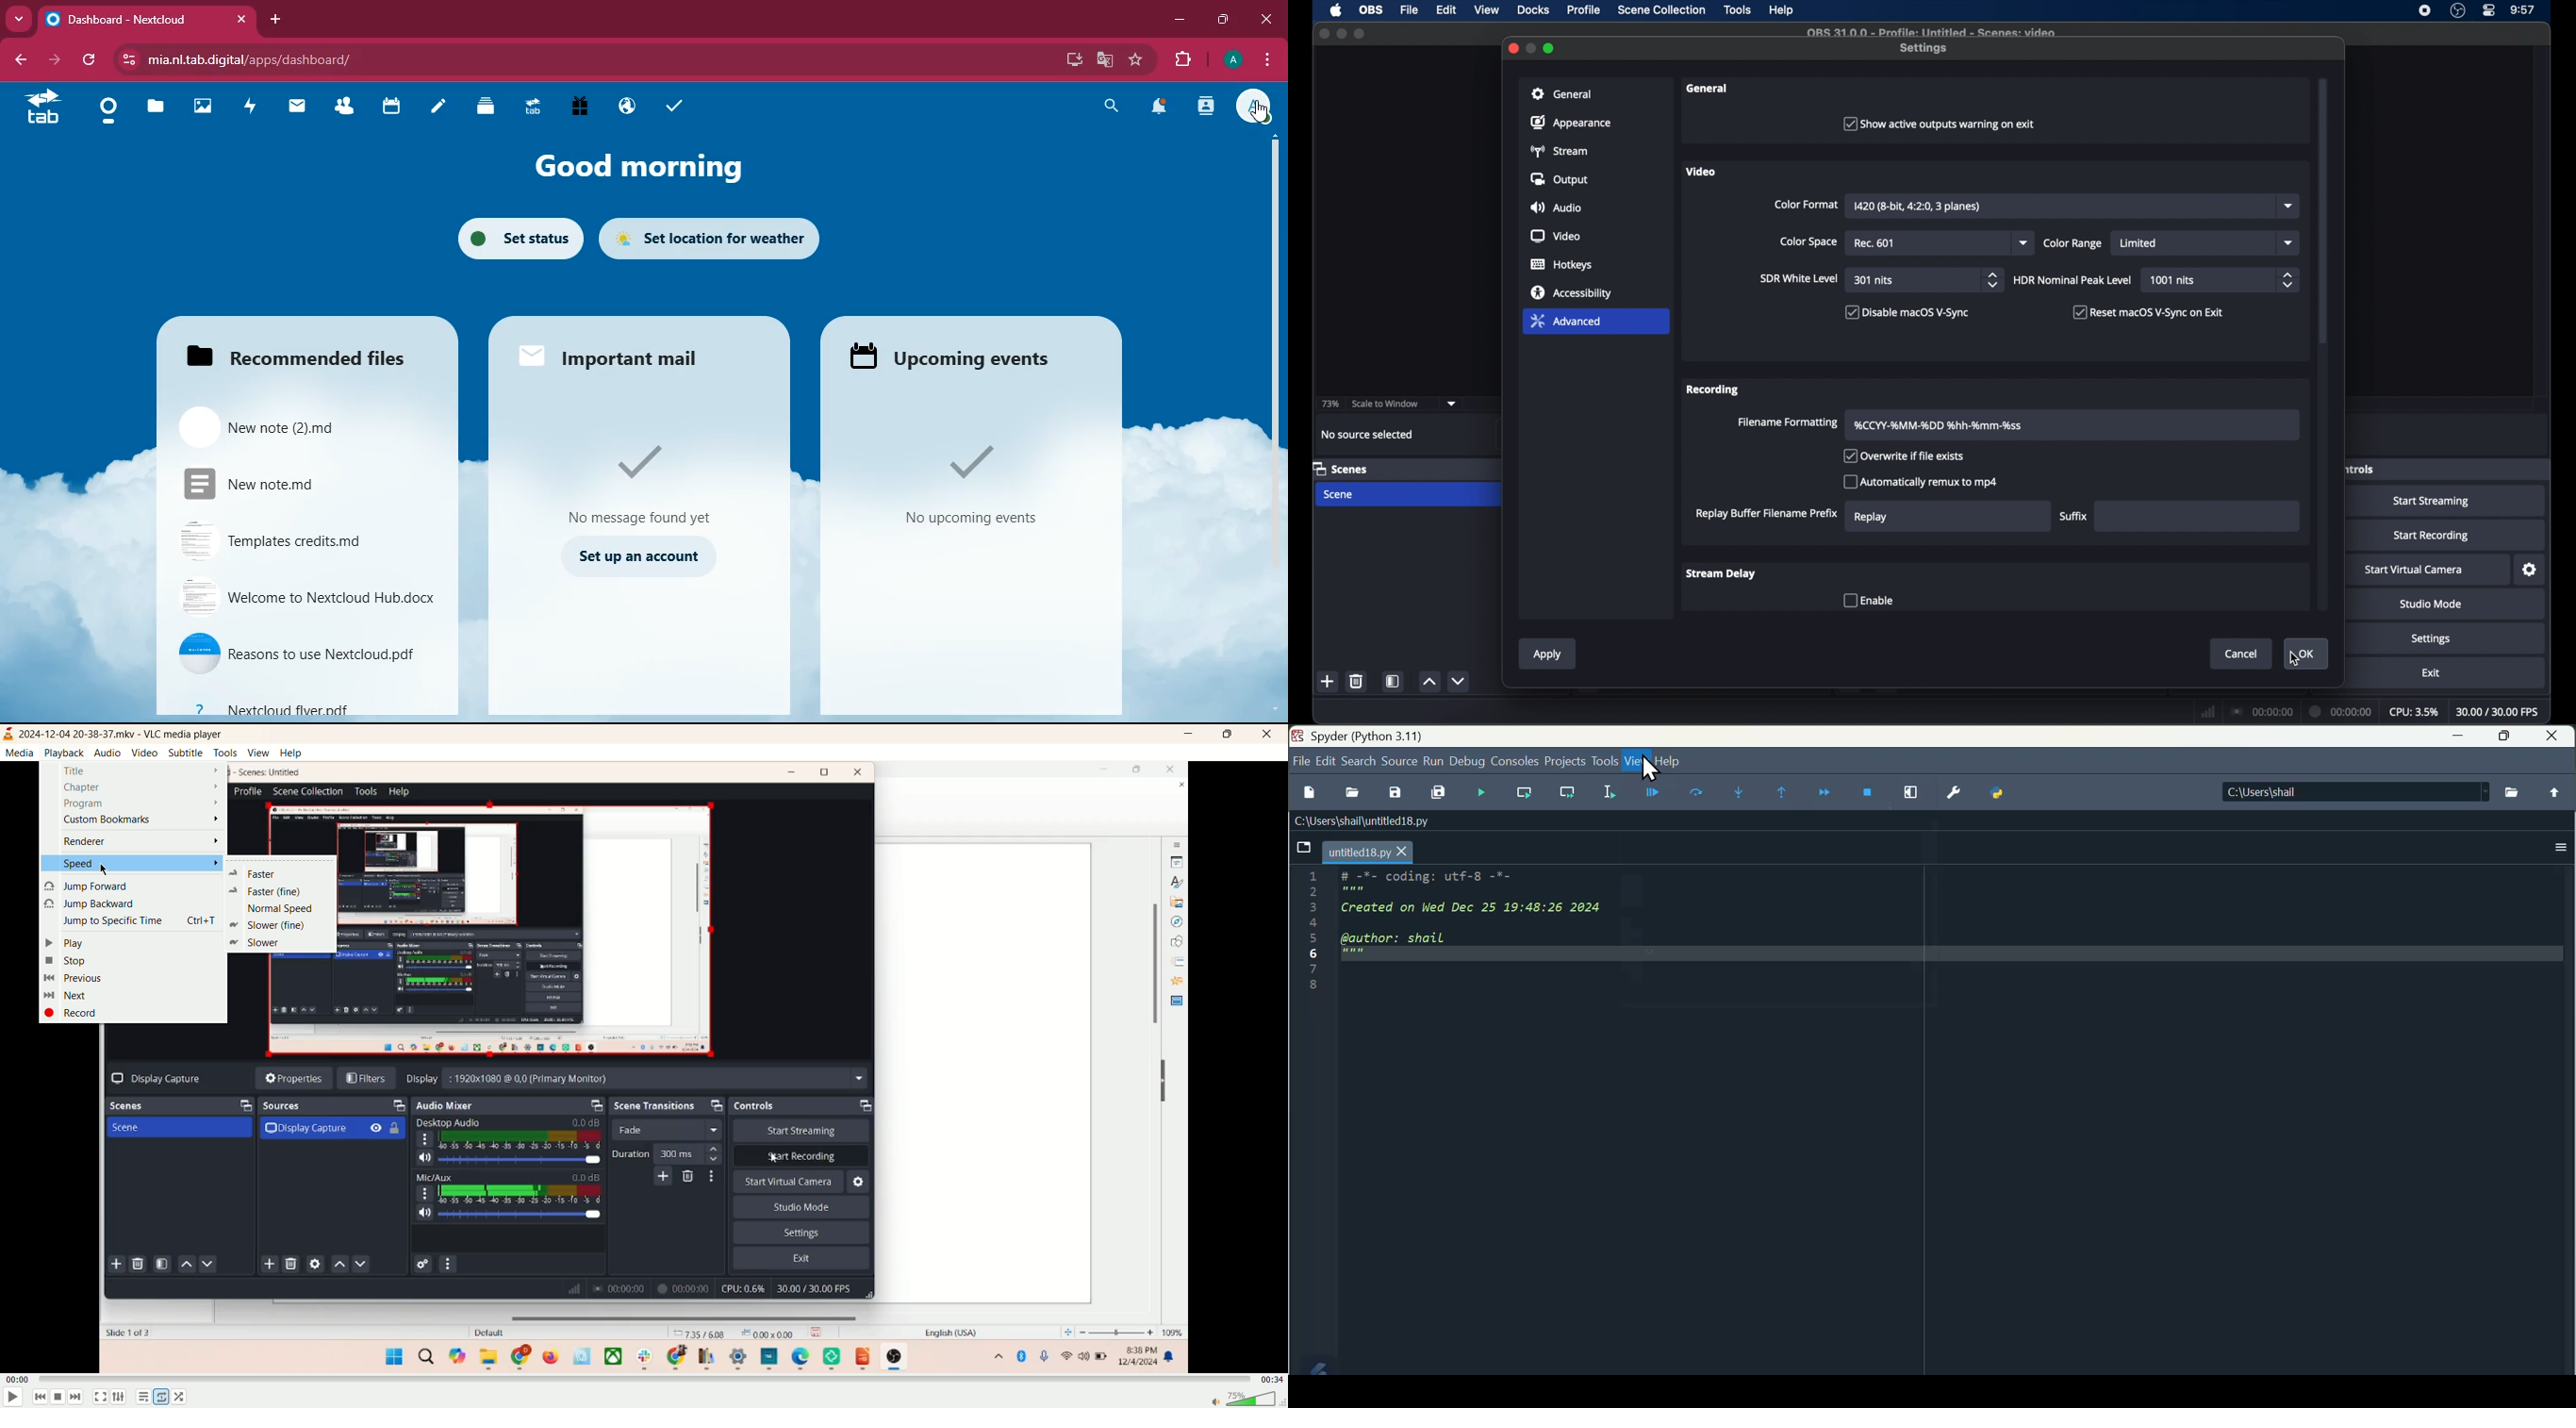  I want to click on file, so click(308, 598).